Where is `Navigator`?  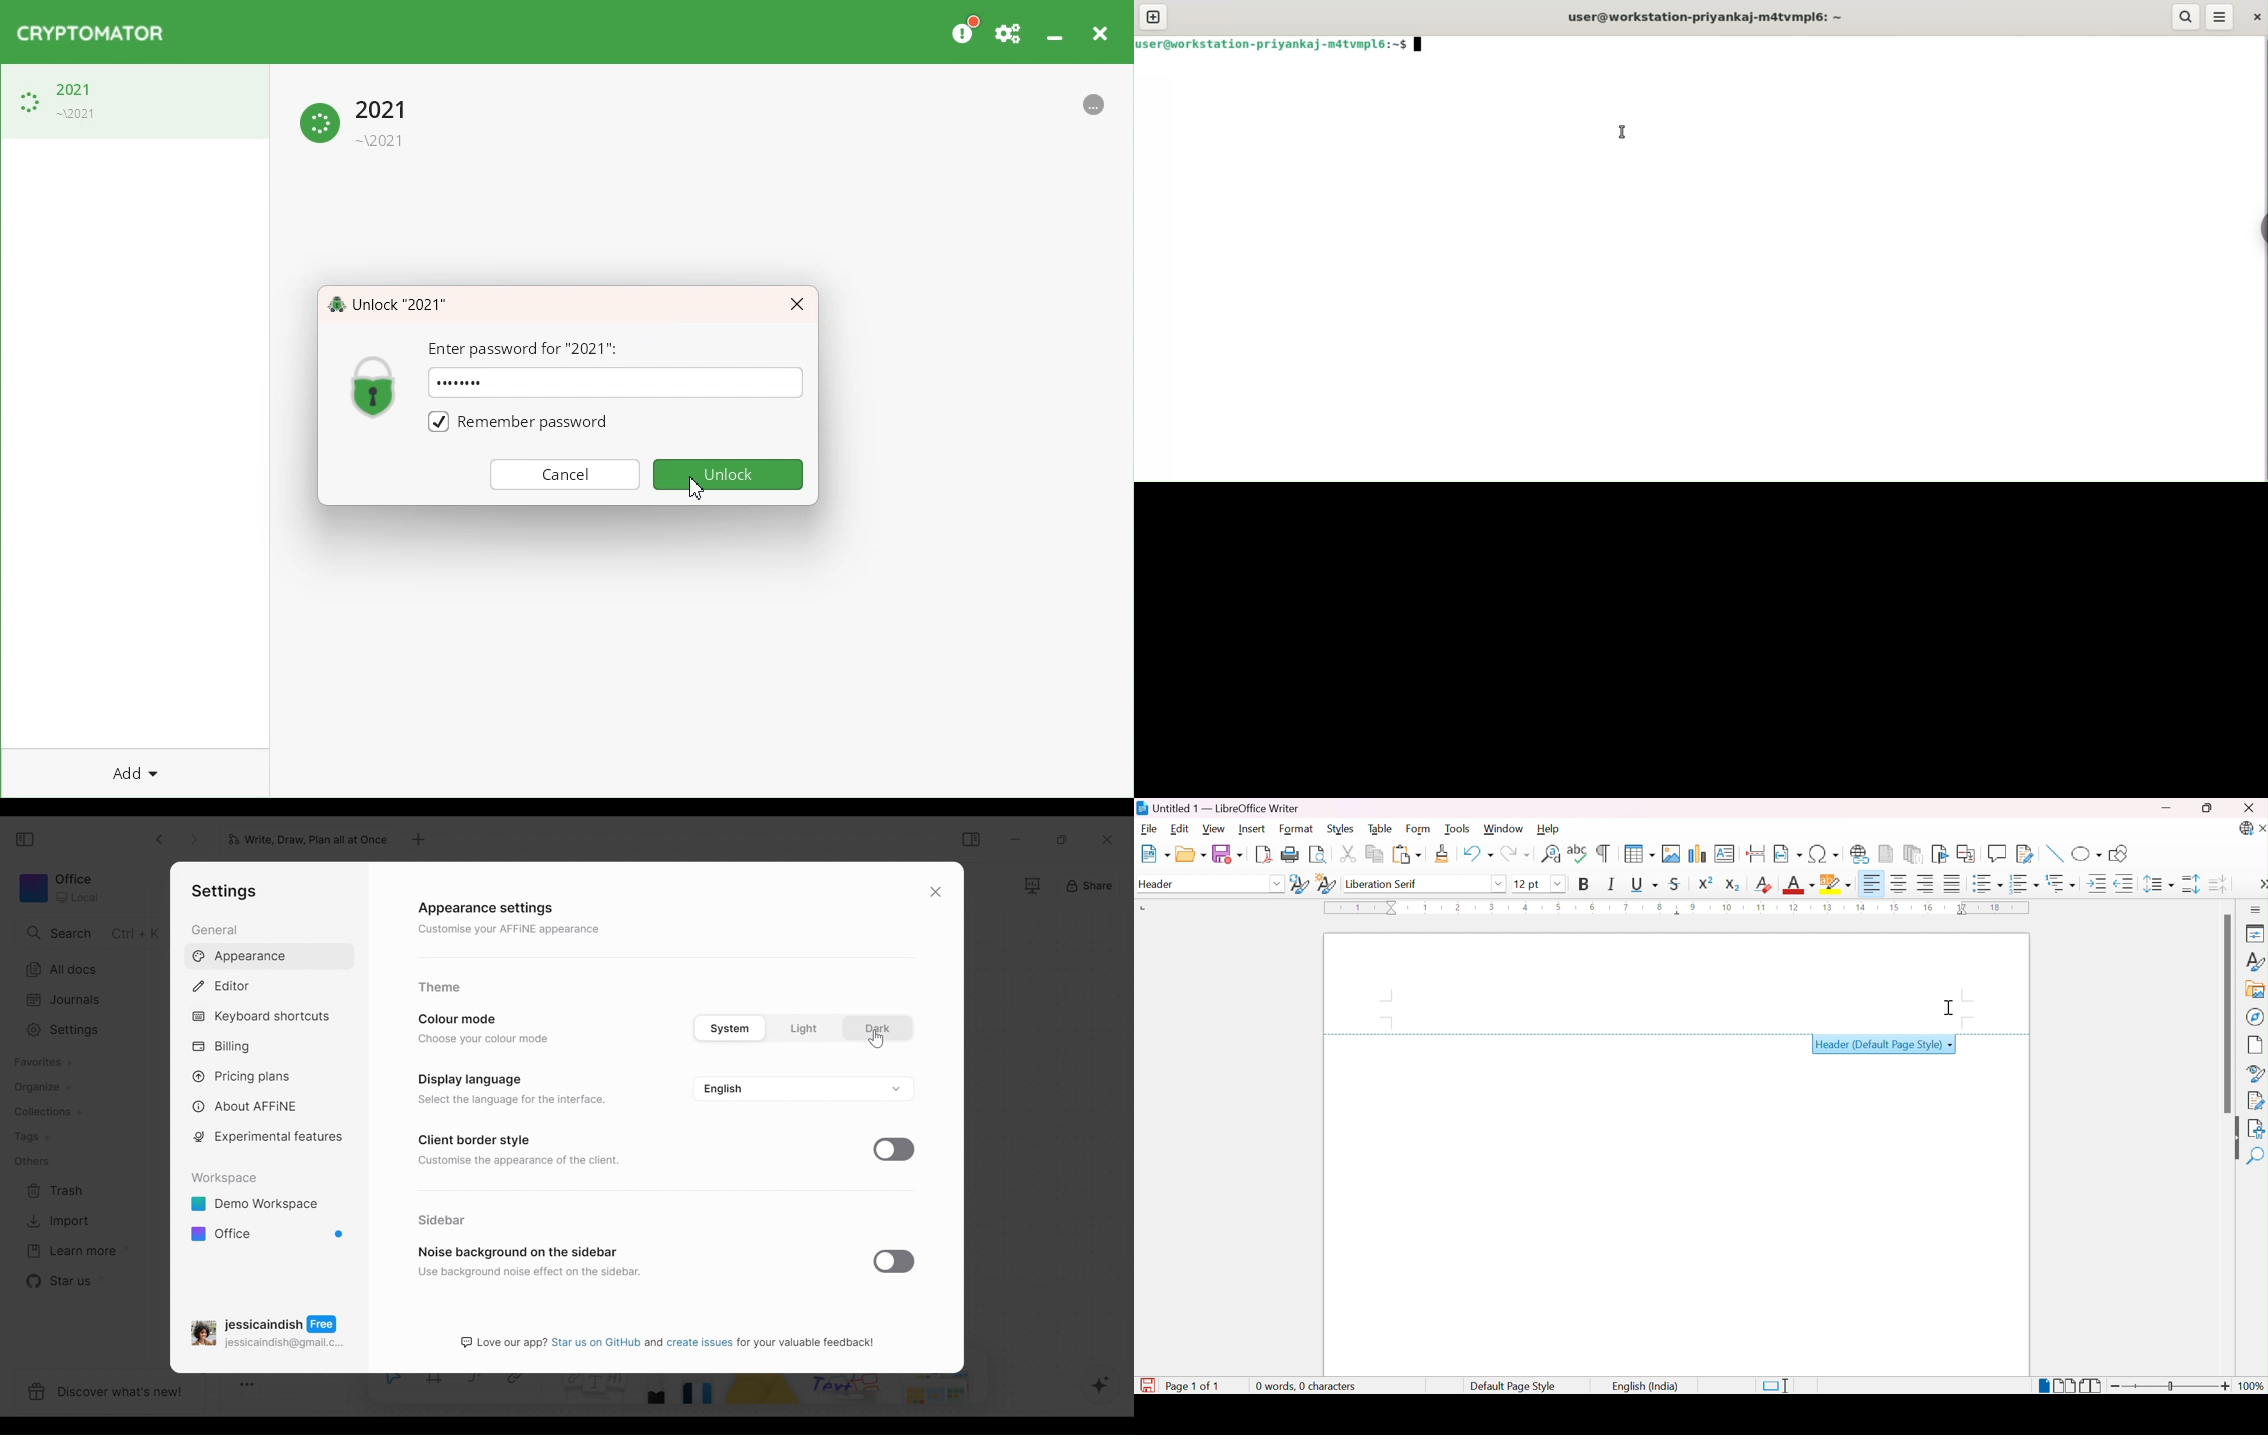
Navigator is located at coordinates (2257, 1017).